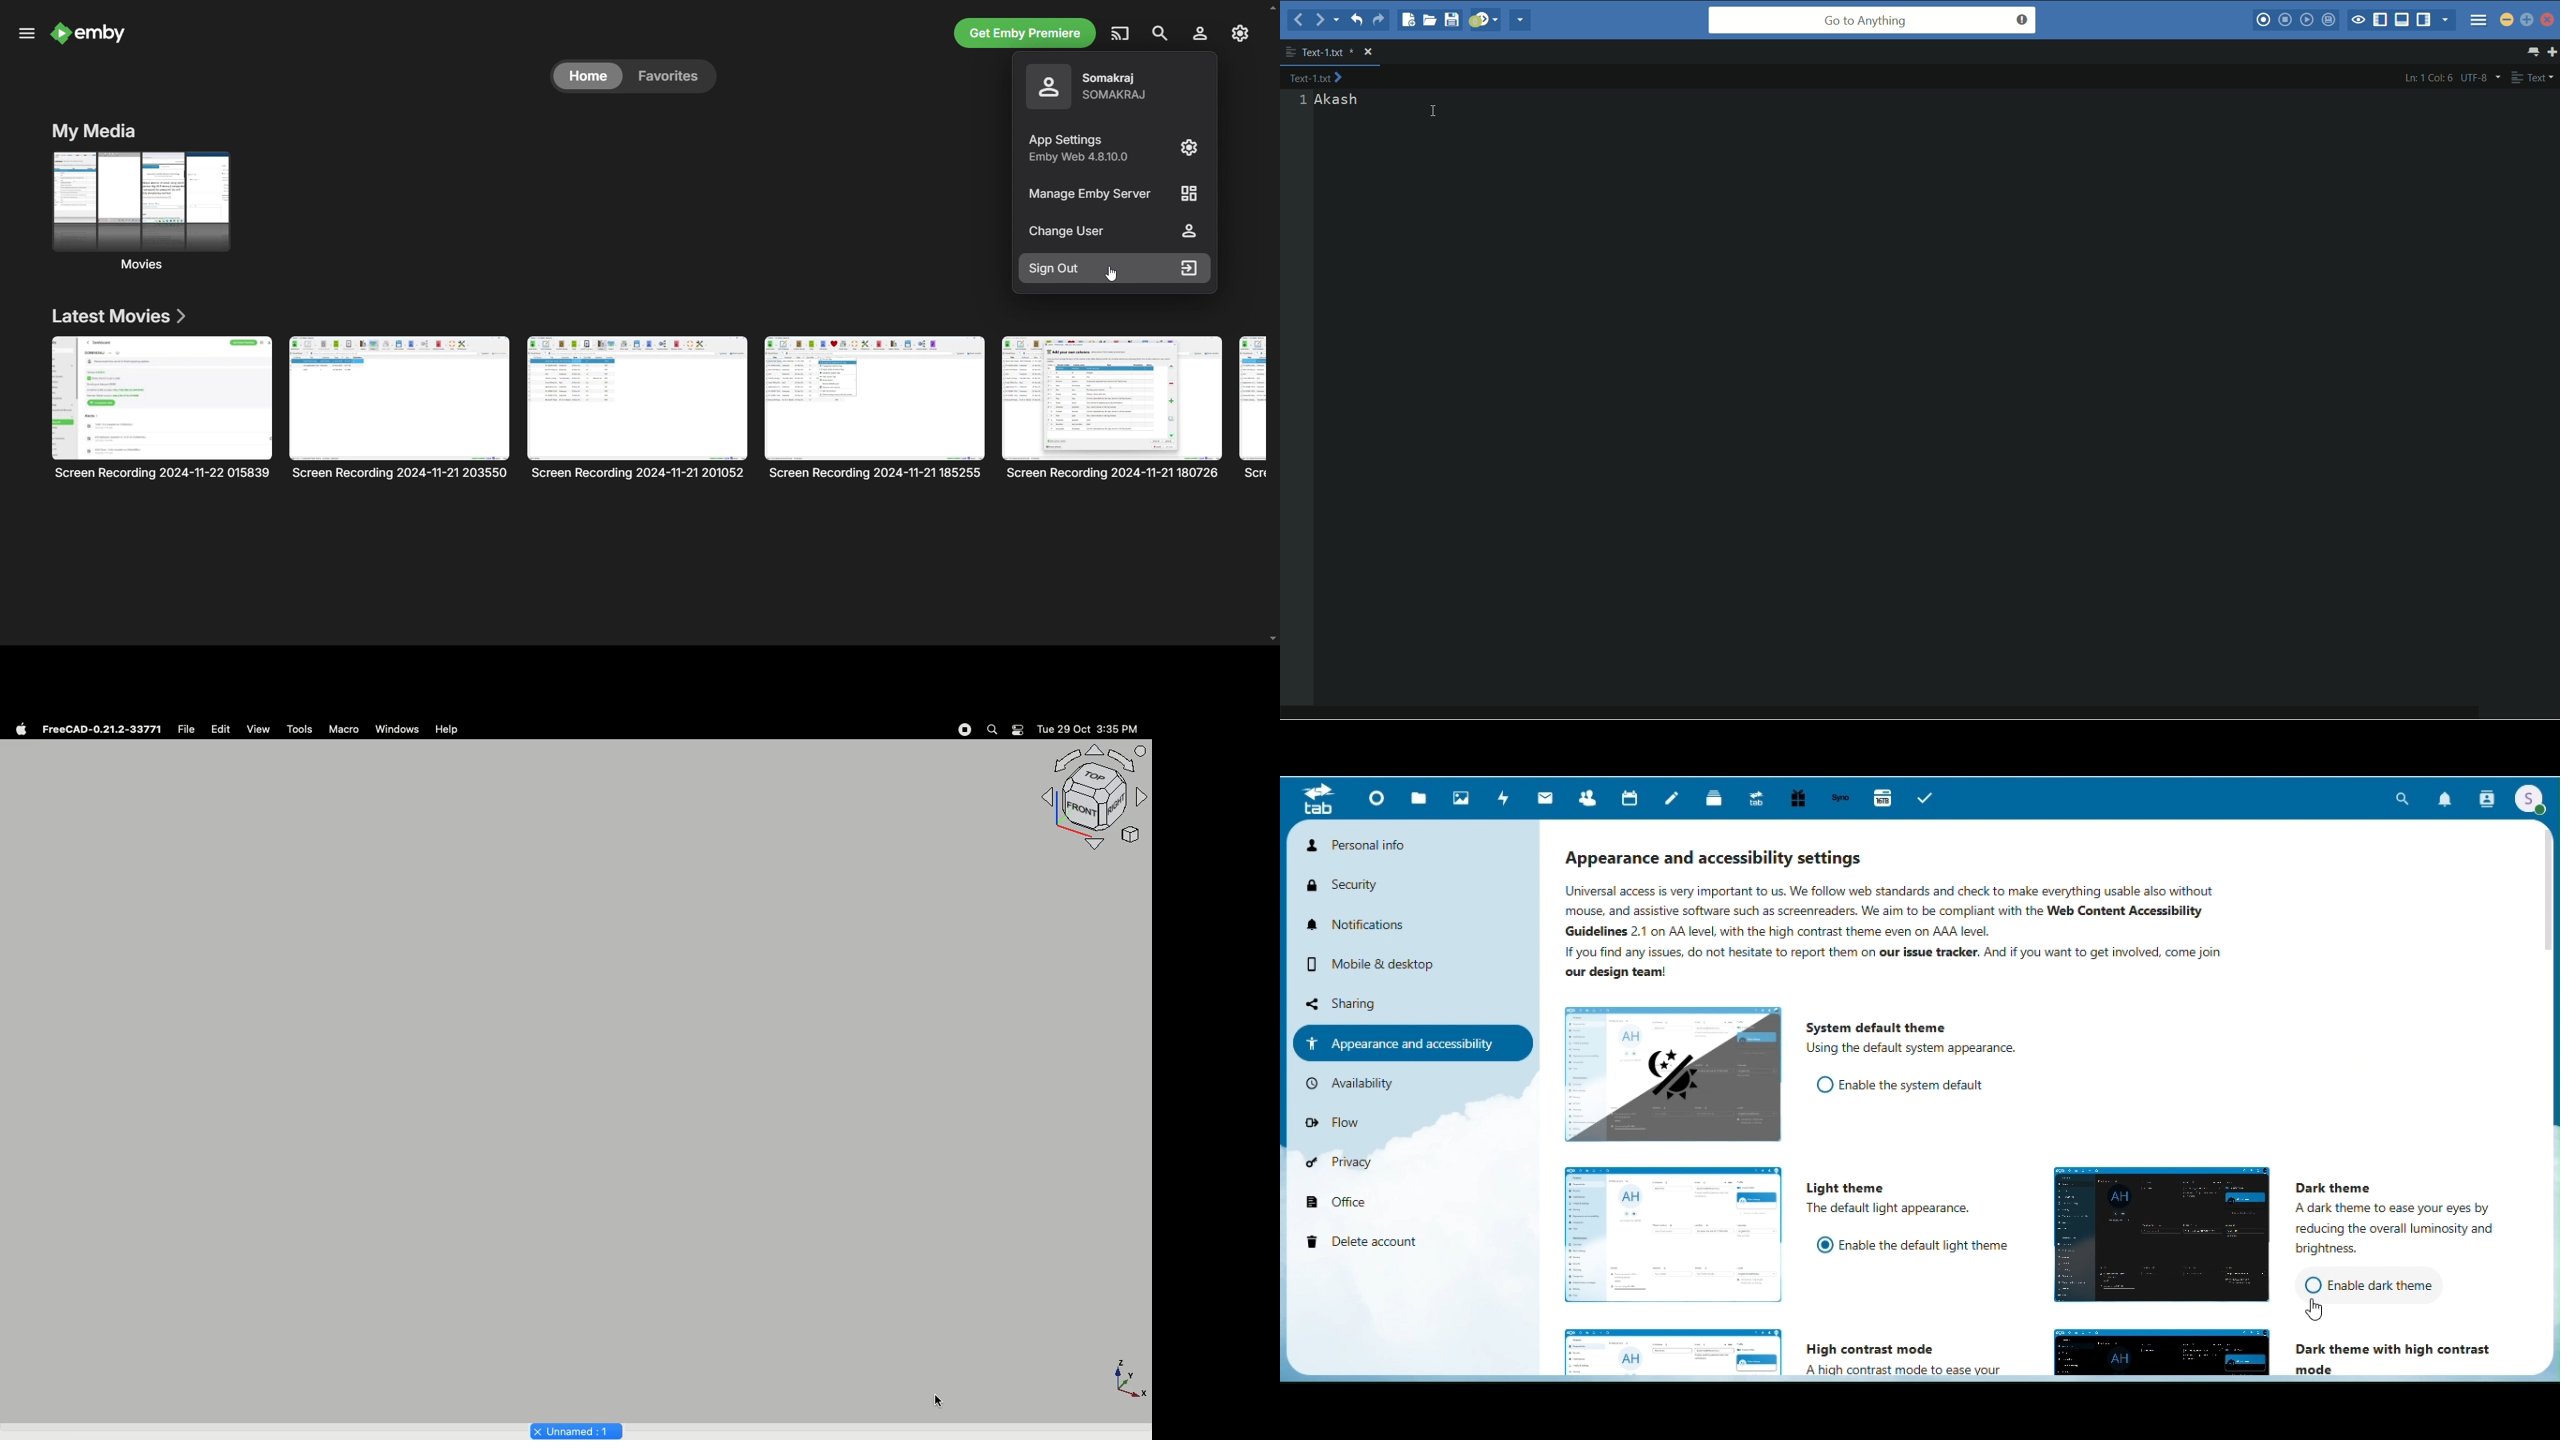  I want to click on profile name, so click(1114, 86).